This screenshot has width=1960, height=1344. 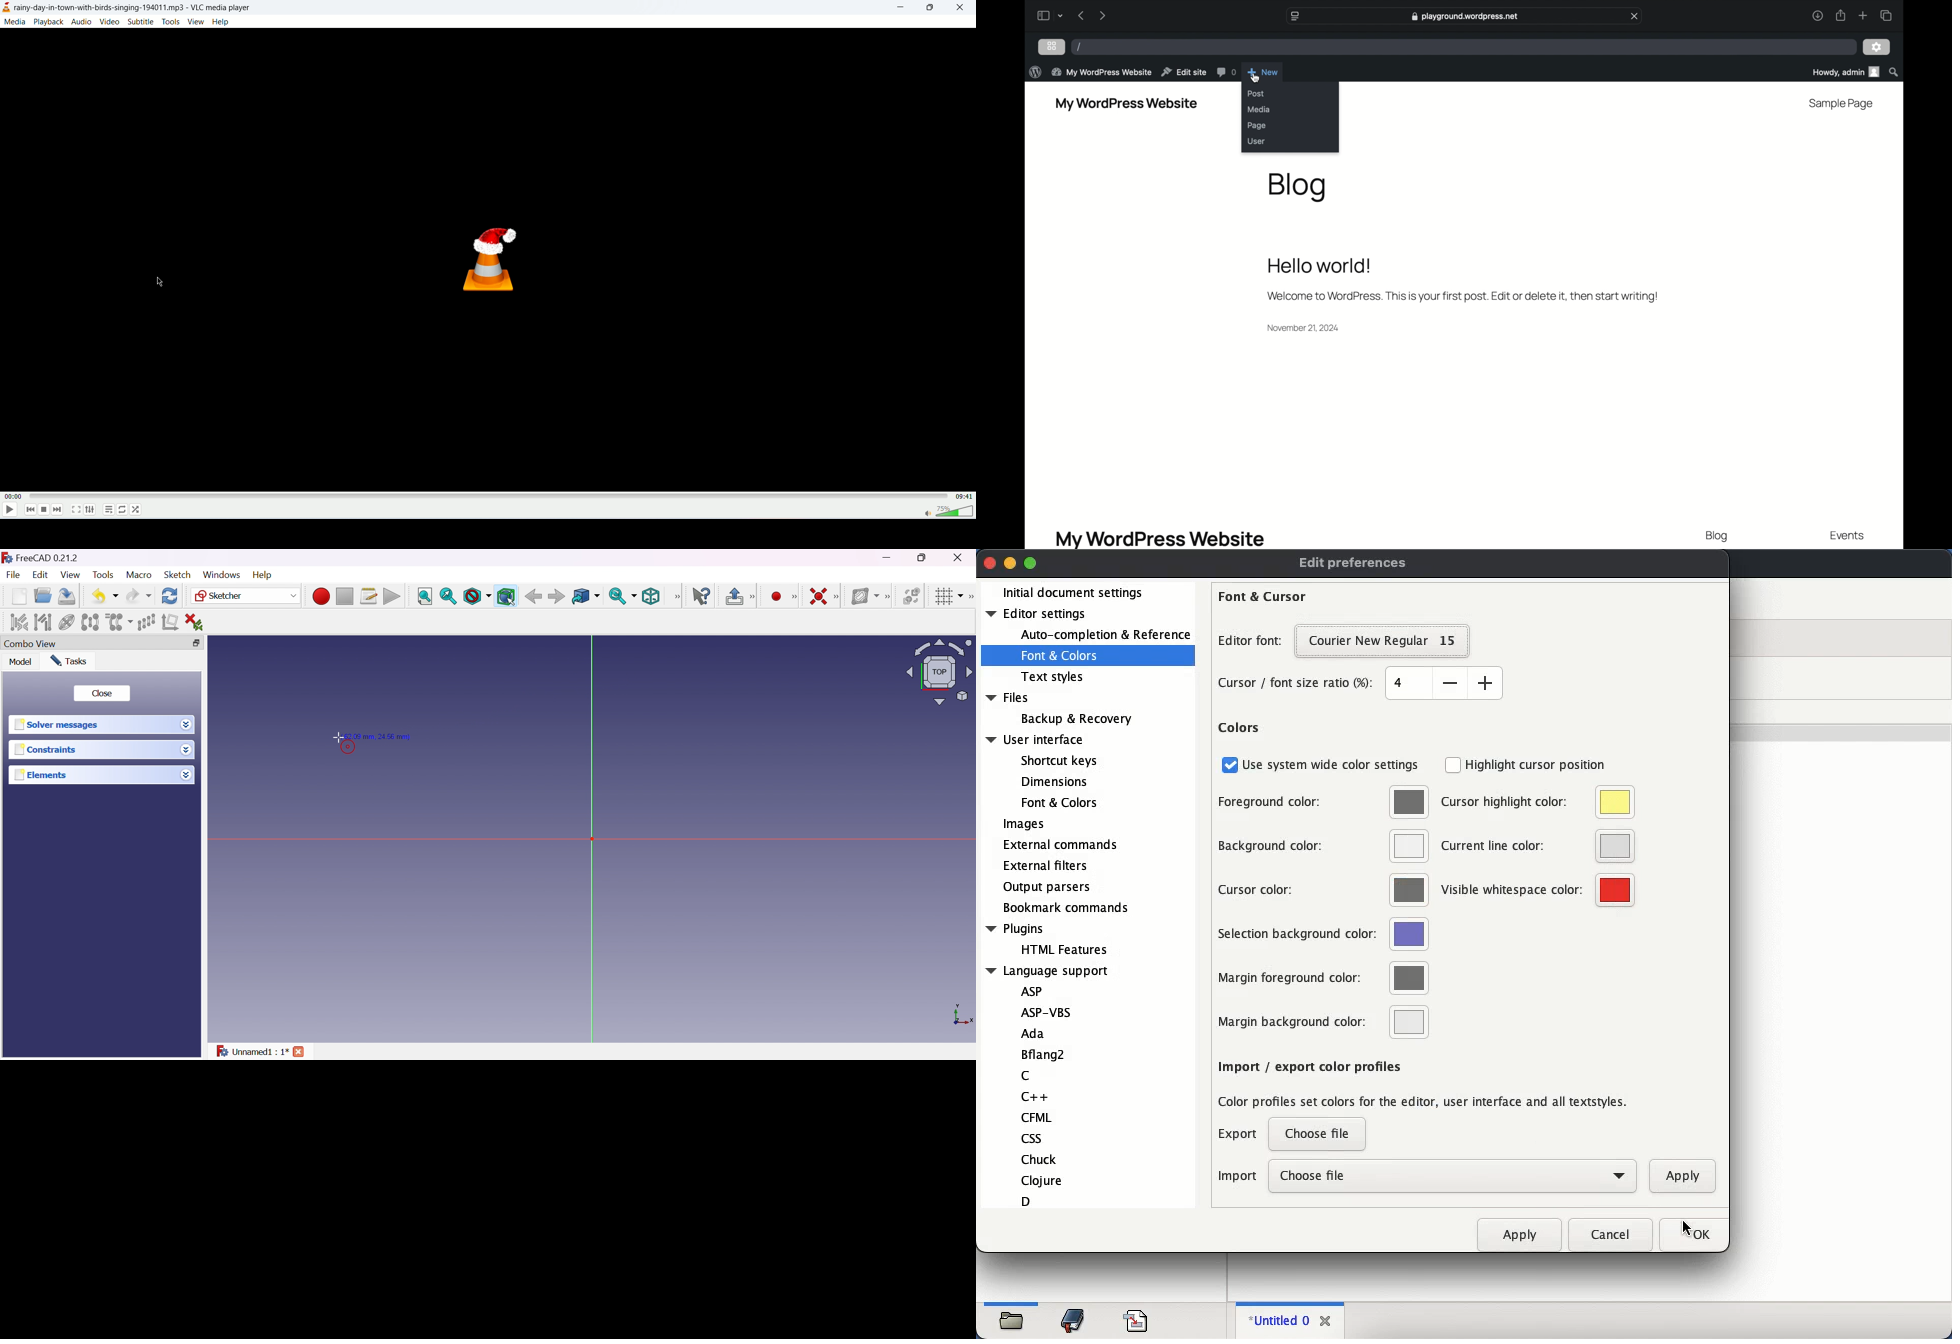 I want to click on grid, so click(x=1052, y=46).